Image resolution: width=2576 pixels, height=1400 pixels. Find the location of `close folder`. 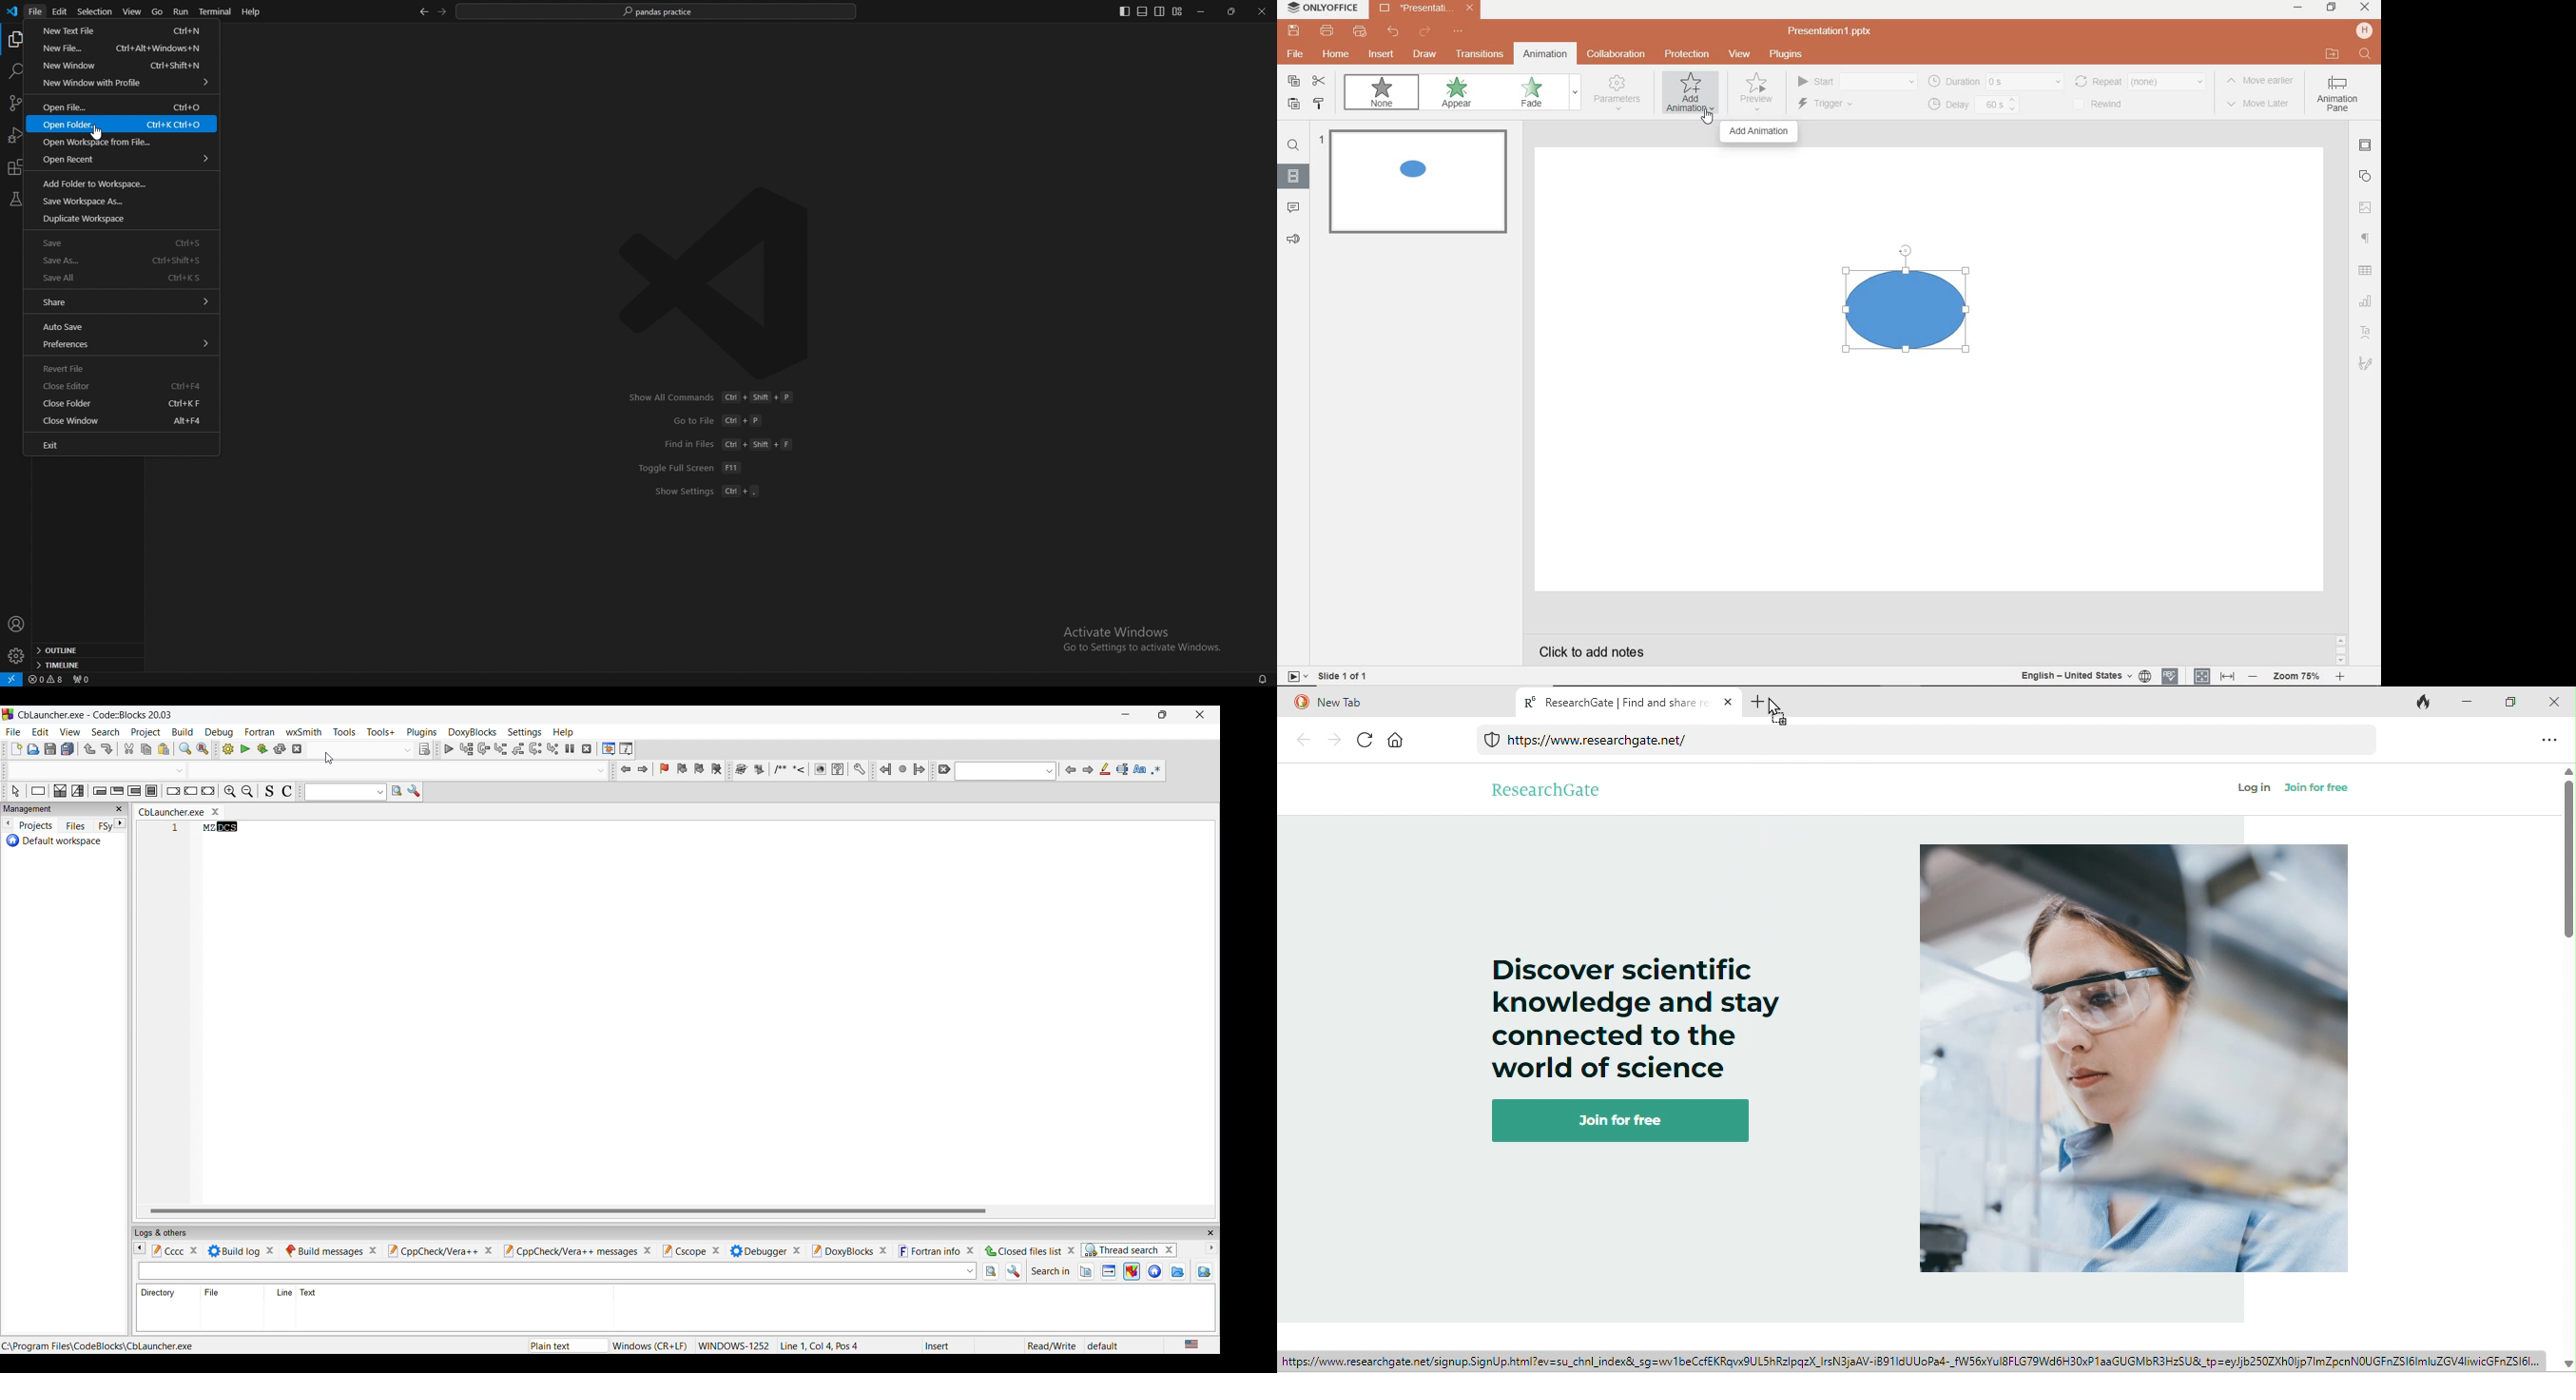

close folder is located at coordinates (122, 404).